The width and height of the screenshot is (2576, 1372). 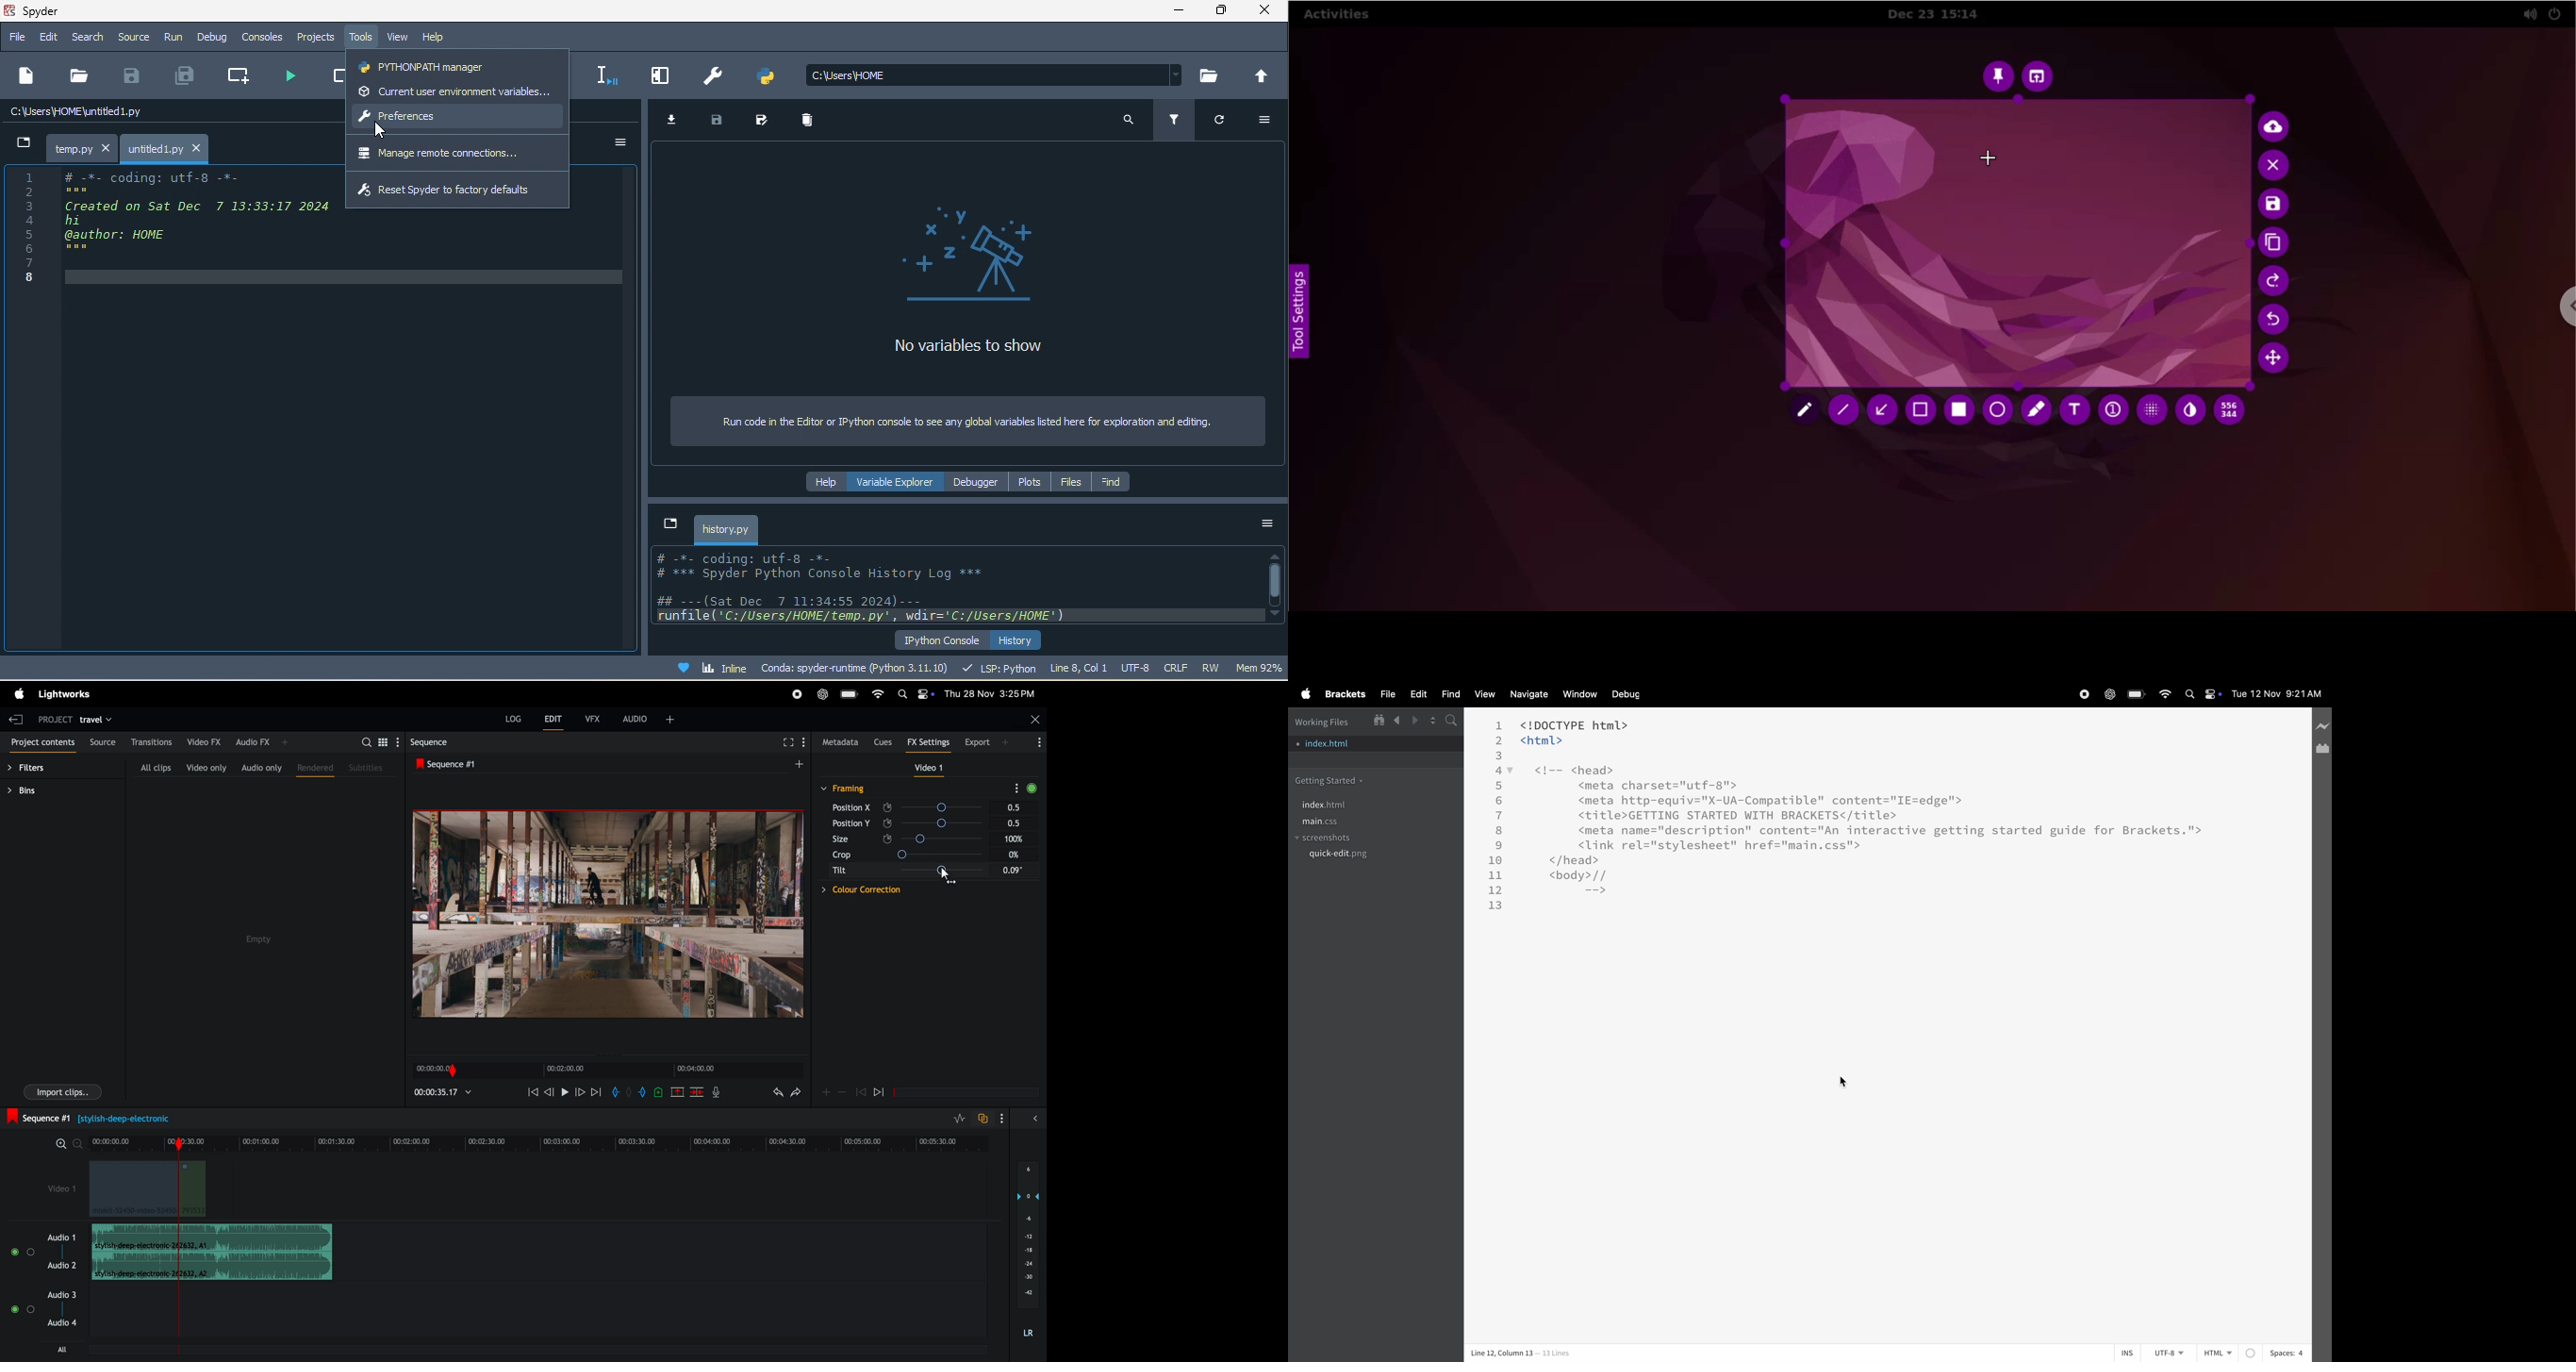 What do you see at coordinates (104, 742) in the screenshot?
I see `sources` at bounding box center [104, 742].